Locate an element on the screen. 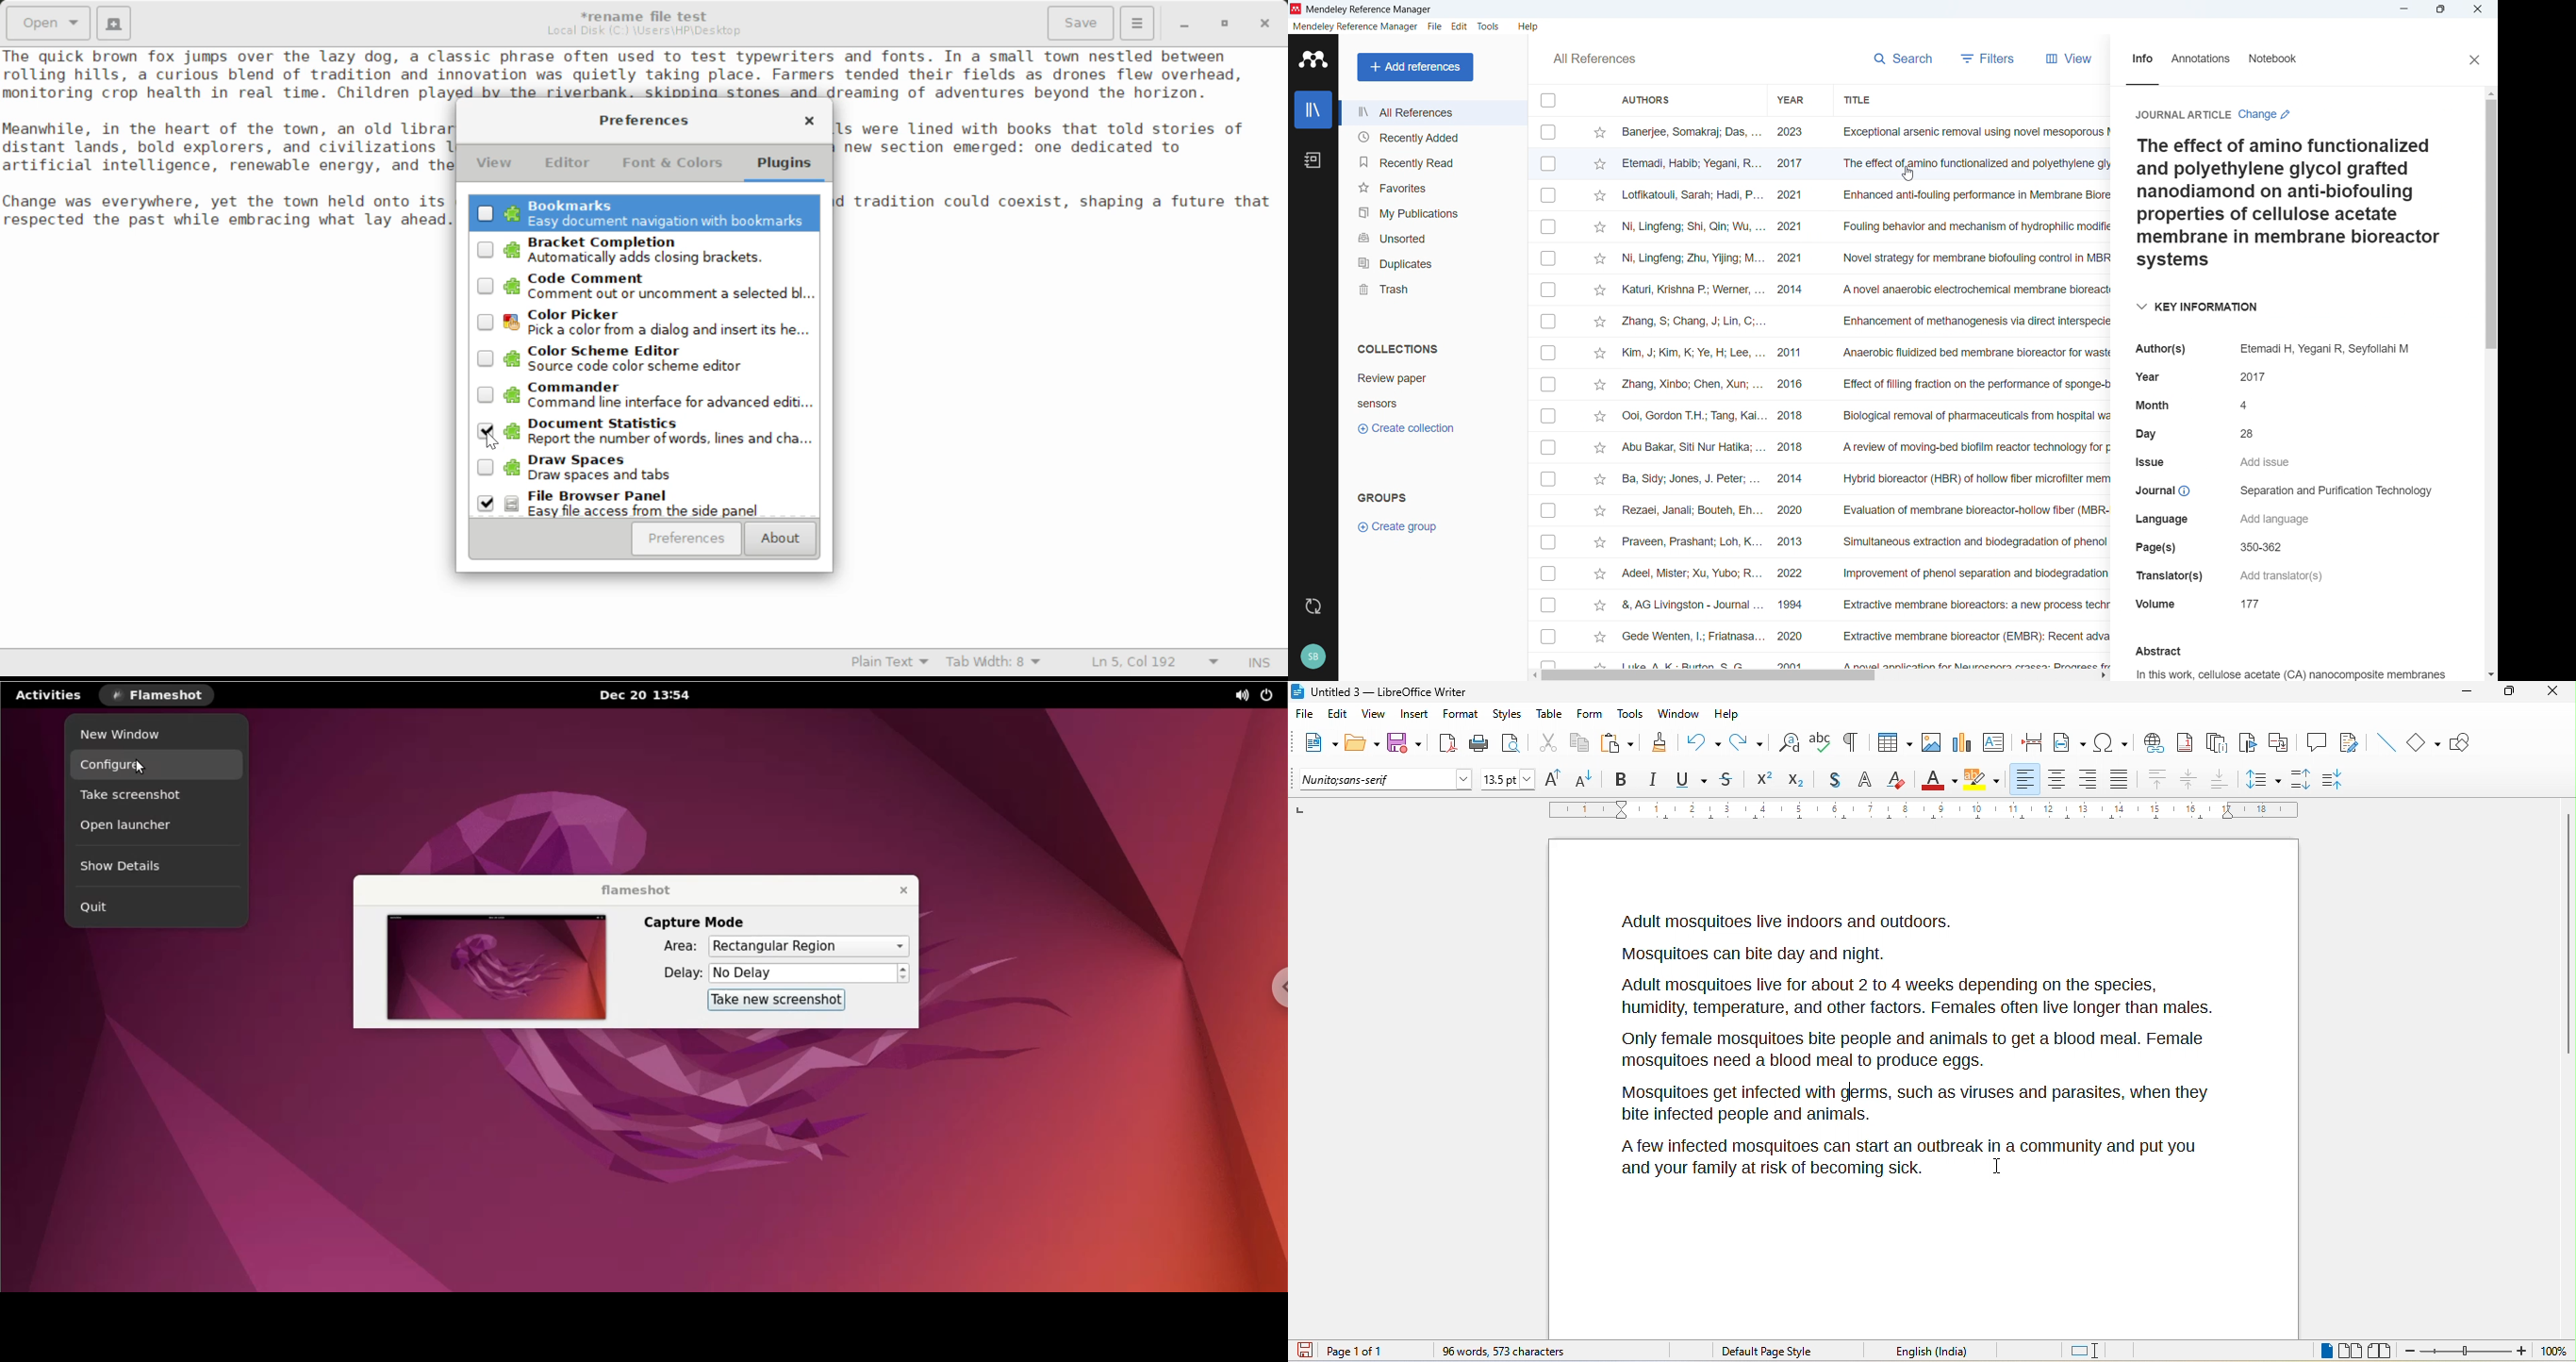 The image size is (2576, 1372). paste is located at coordinates (1618, 741).